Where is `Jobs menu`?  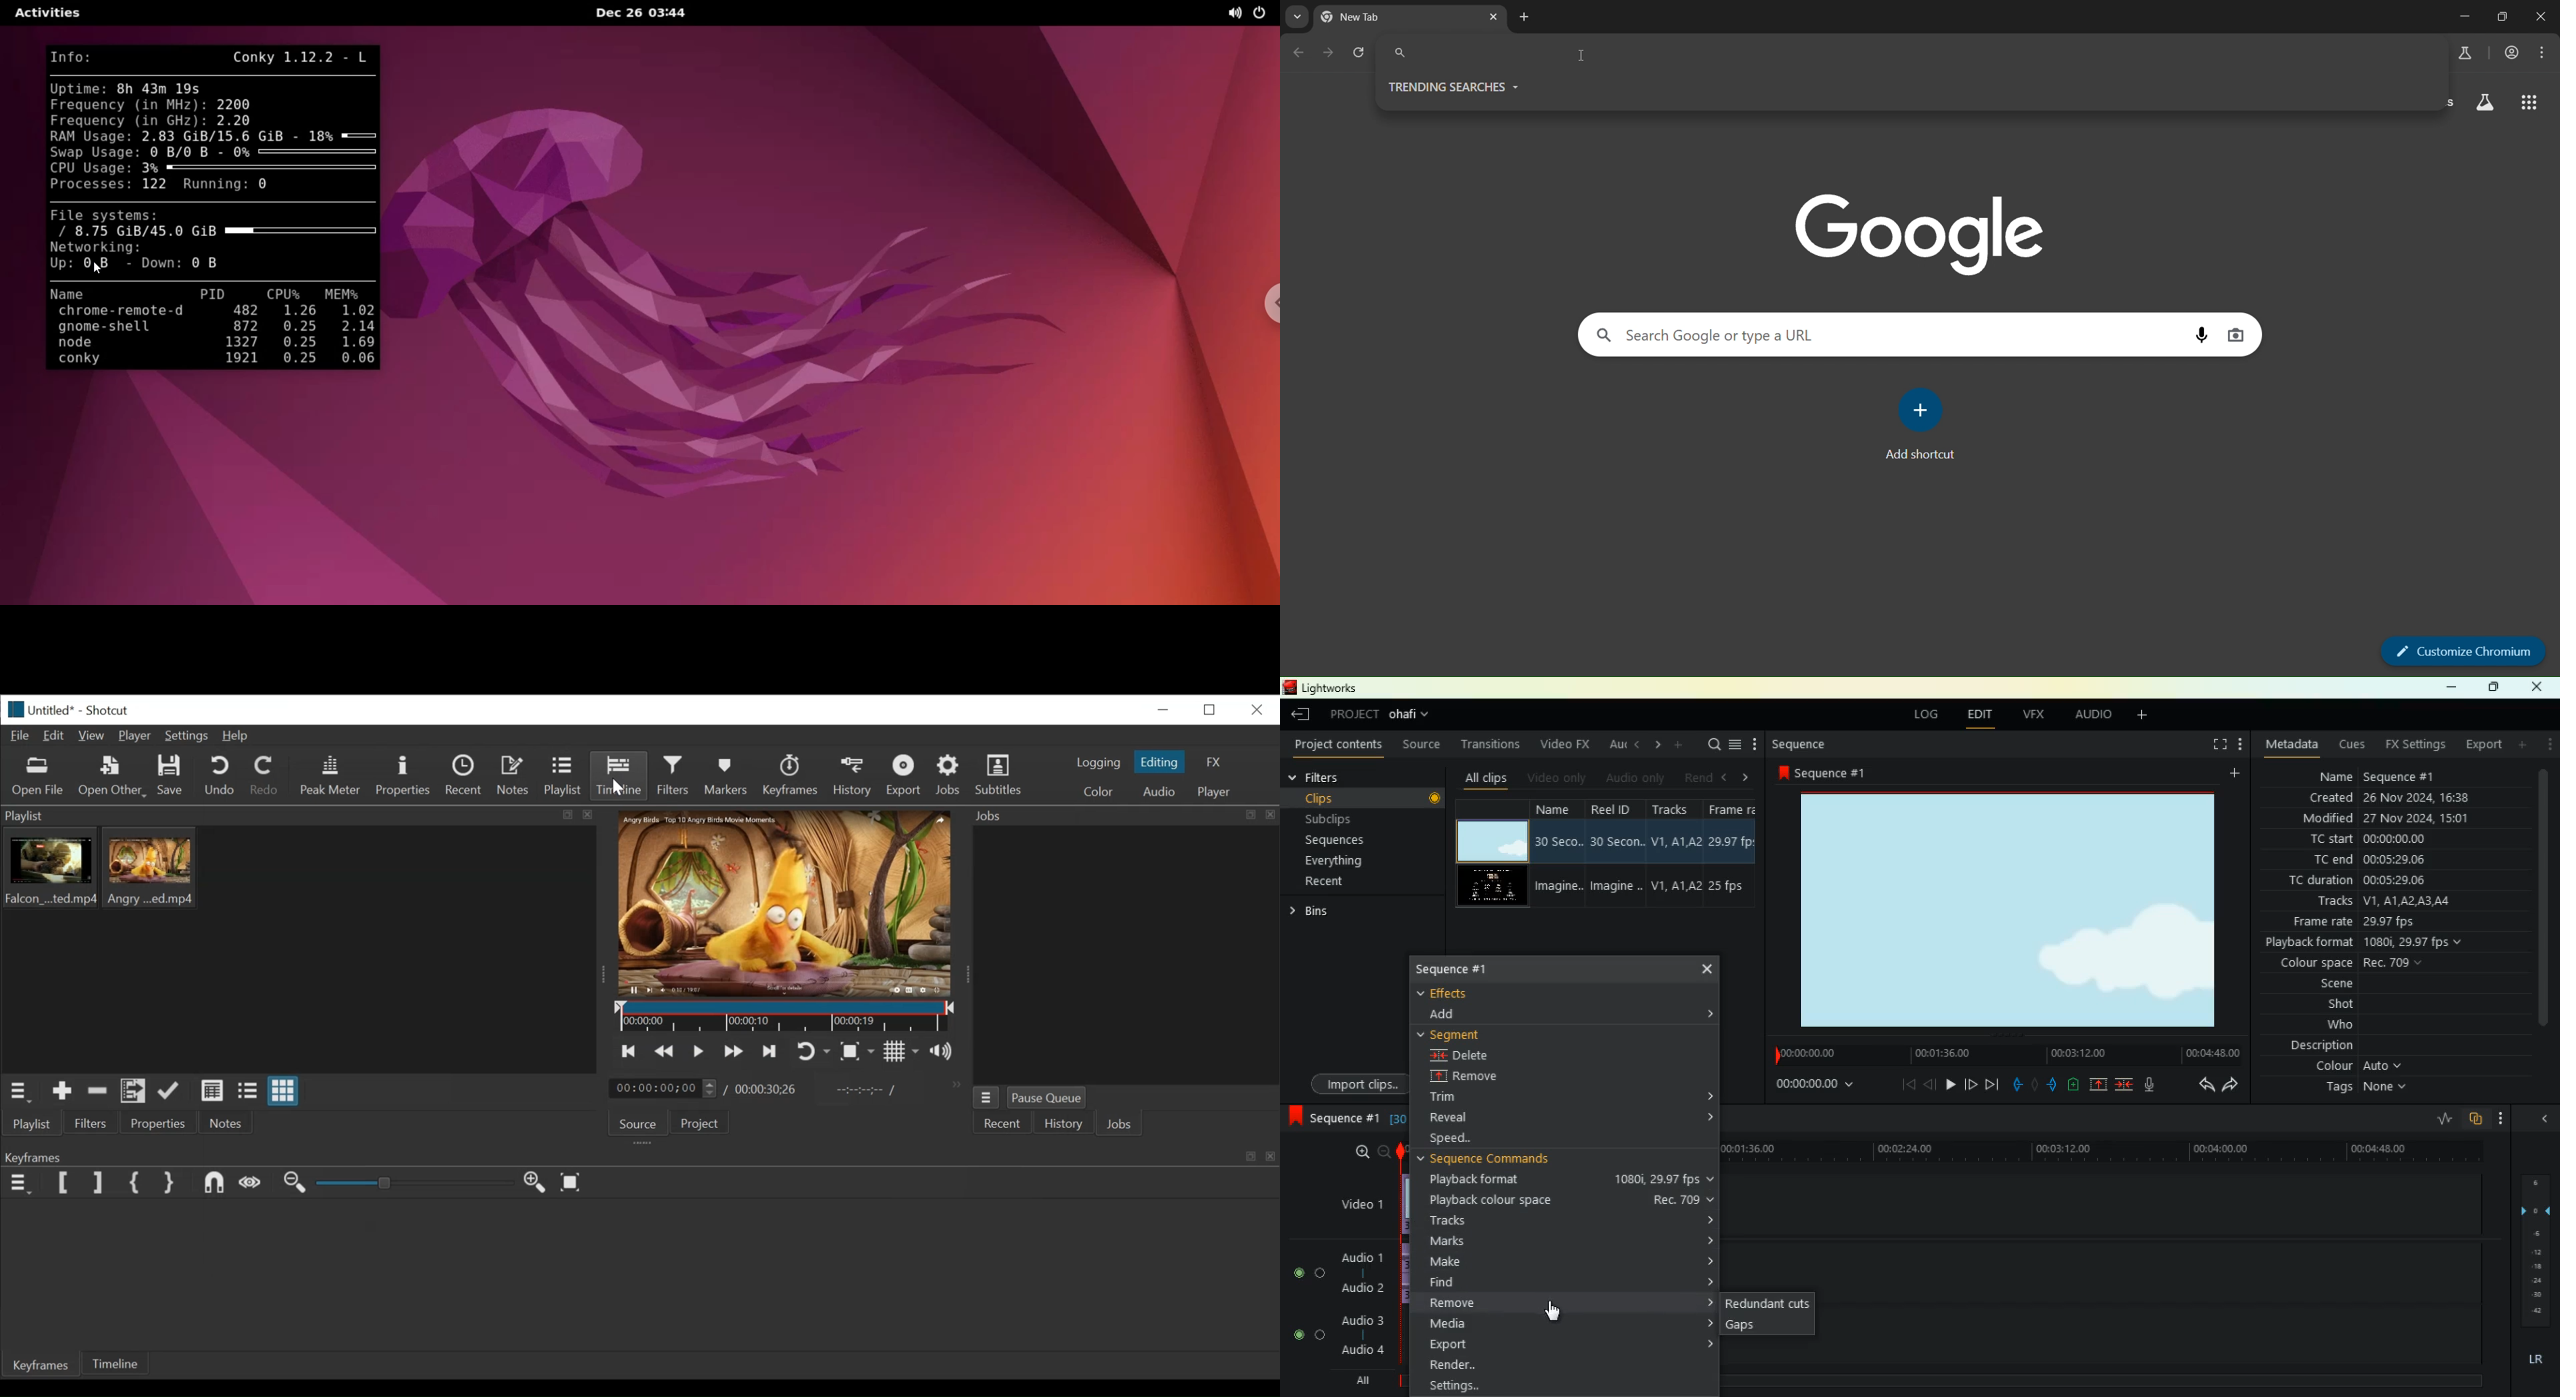
Jobs menu is located at coordinates (1115, 814).